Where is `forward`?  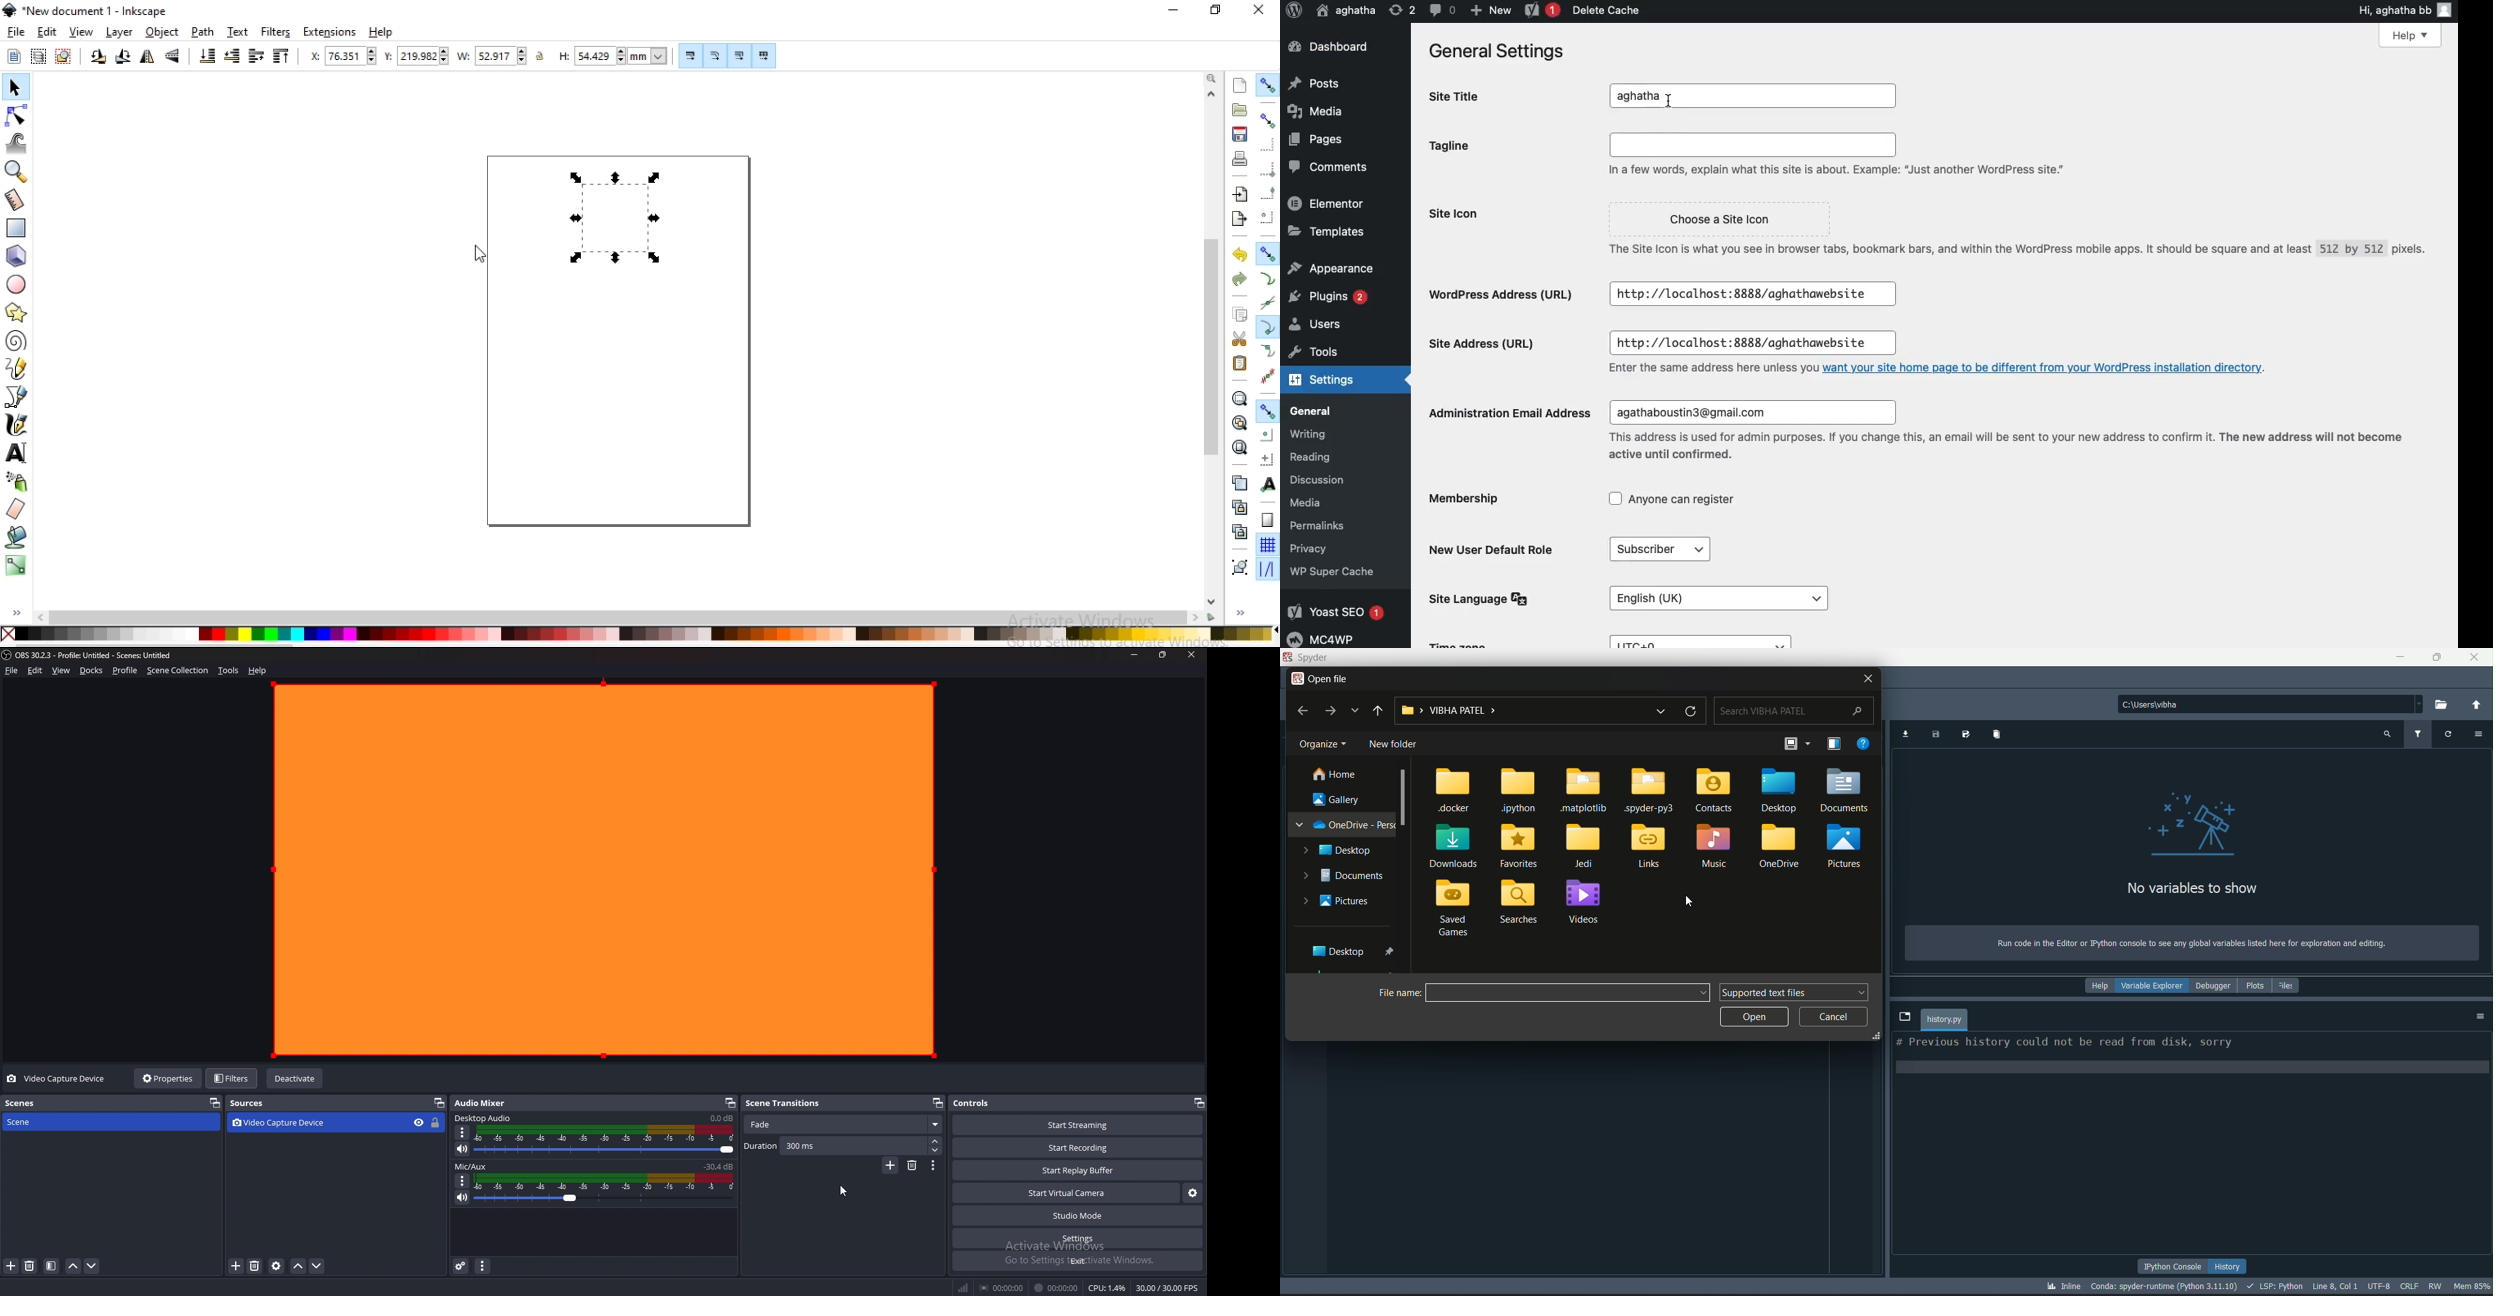 forward is located at coordinates (1330, 711).